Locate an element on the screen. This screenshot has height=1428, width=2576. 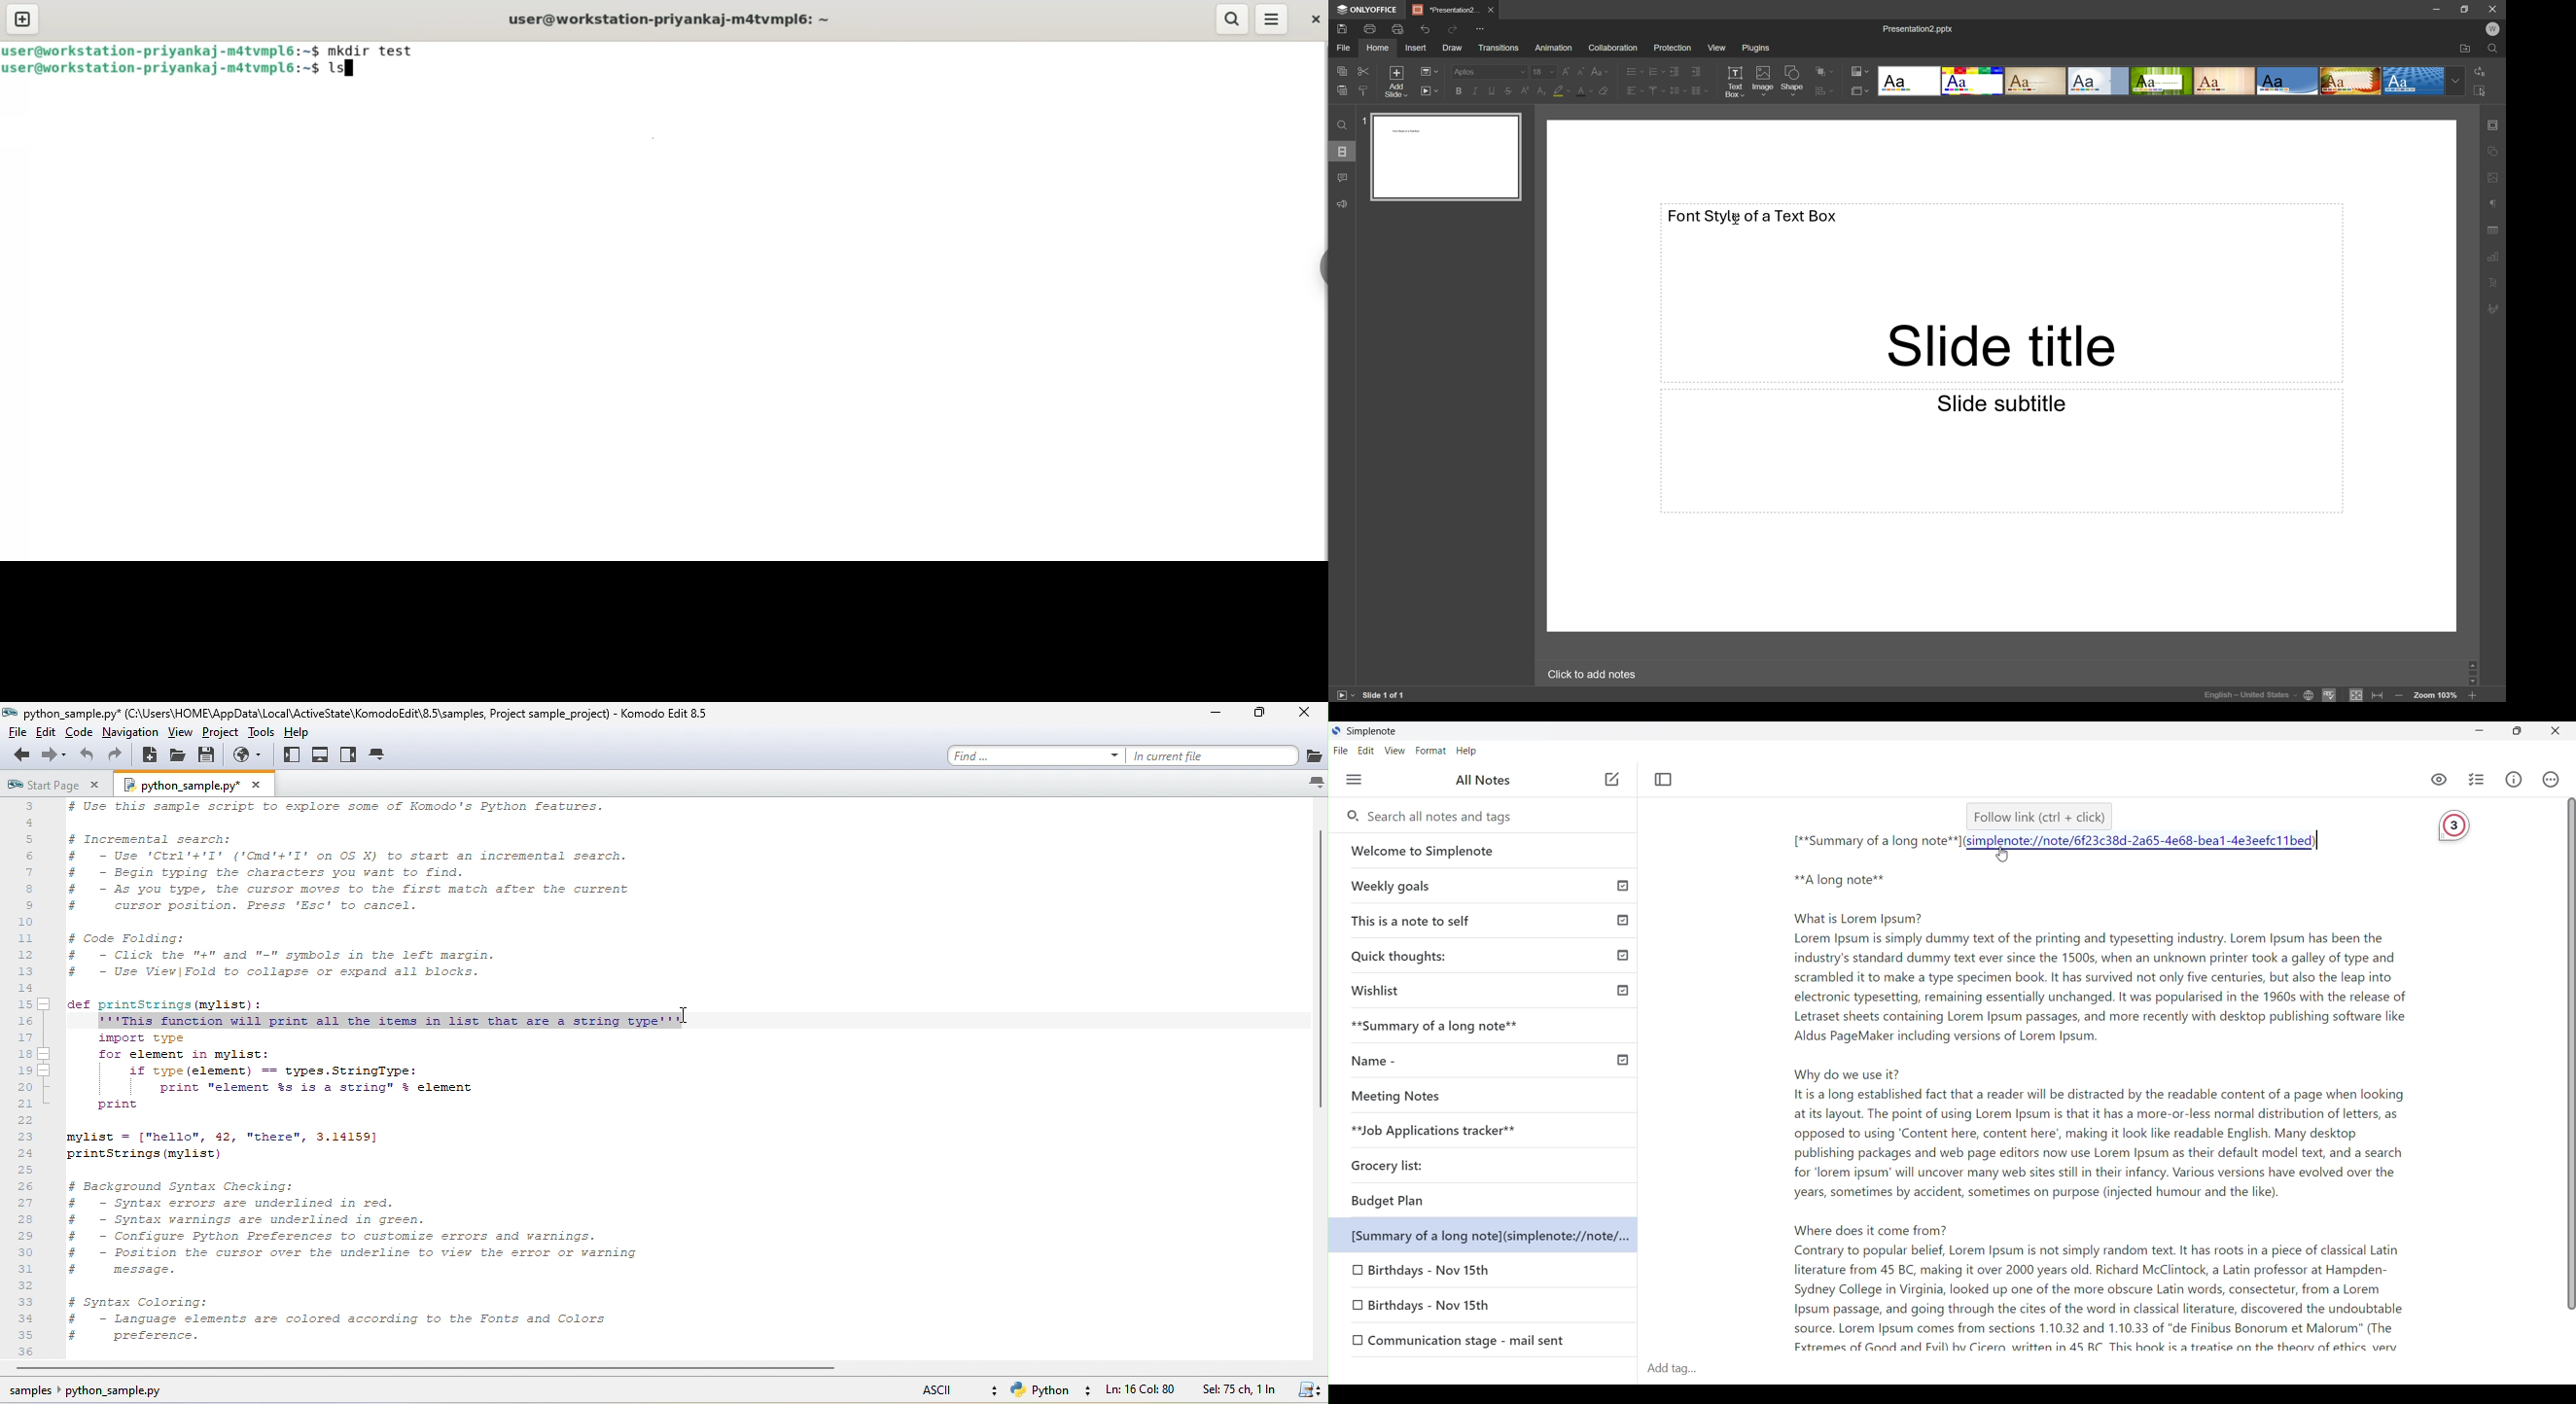
Cut is located at coordinates (1365, 70).